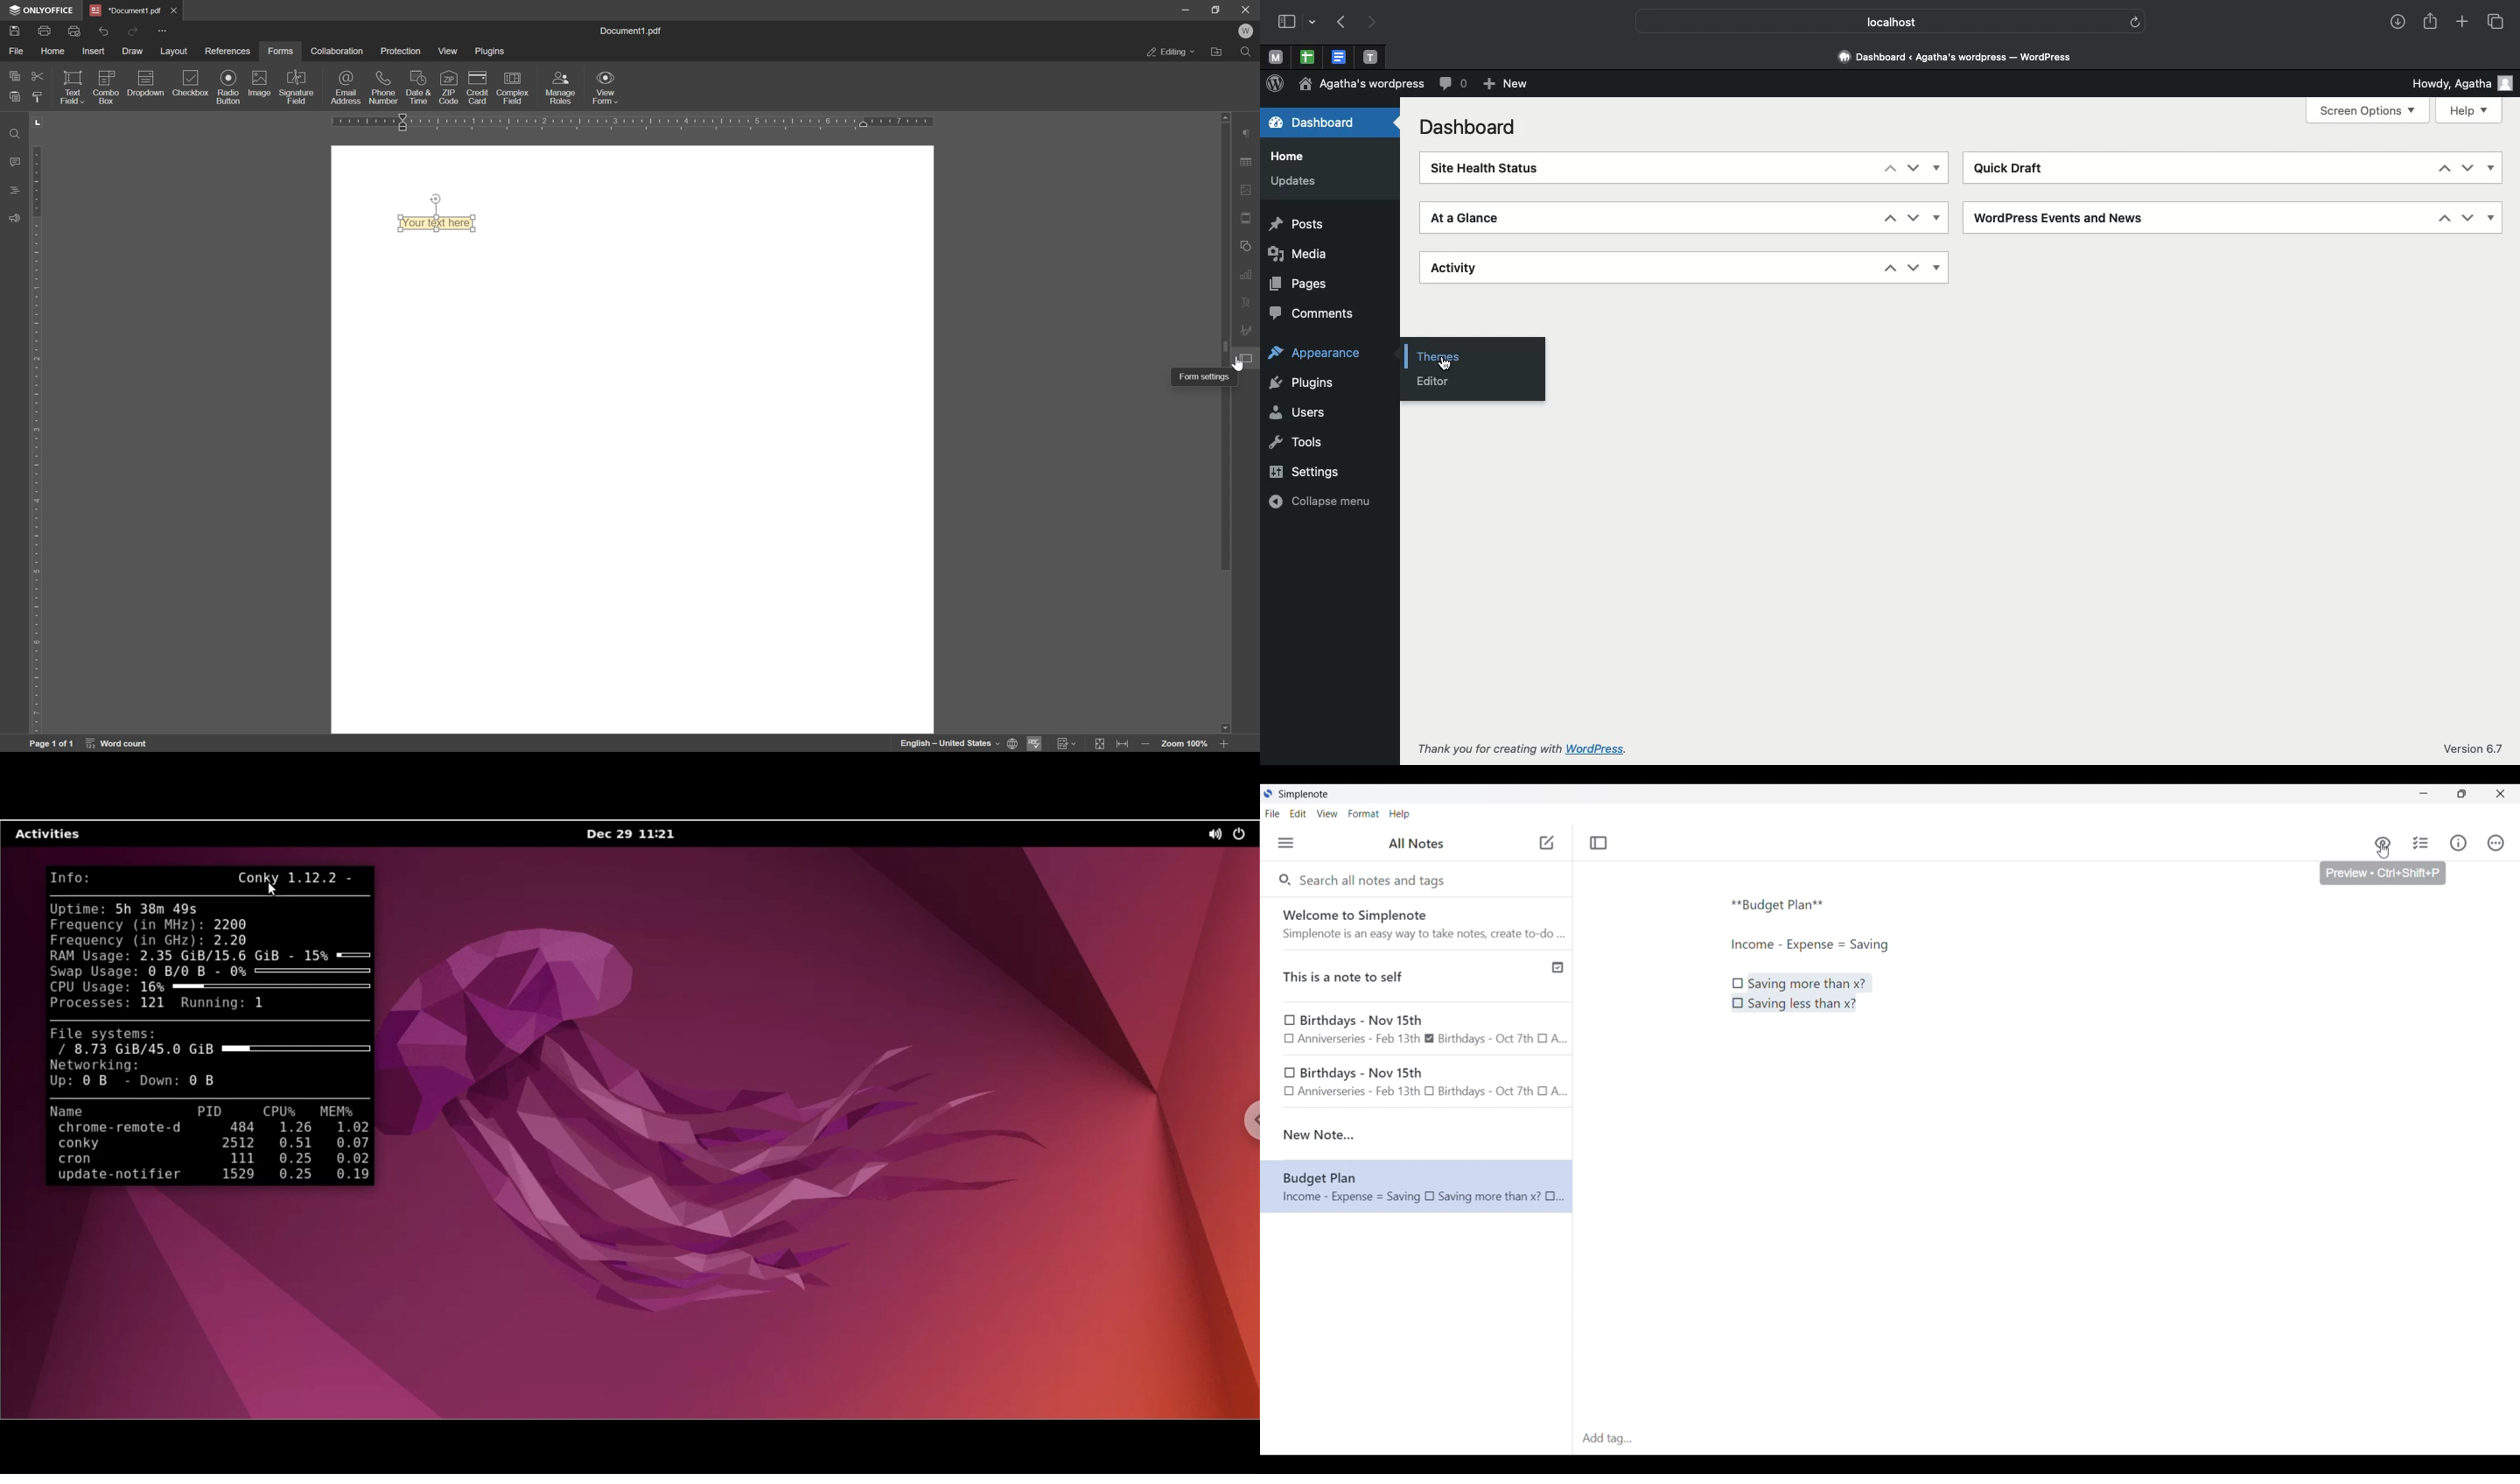  I want to click on Help menu, so click(1399, 814).